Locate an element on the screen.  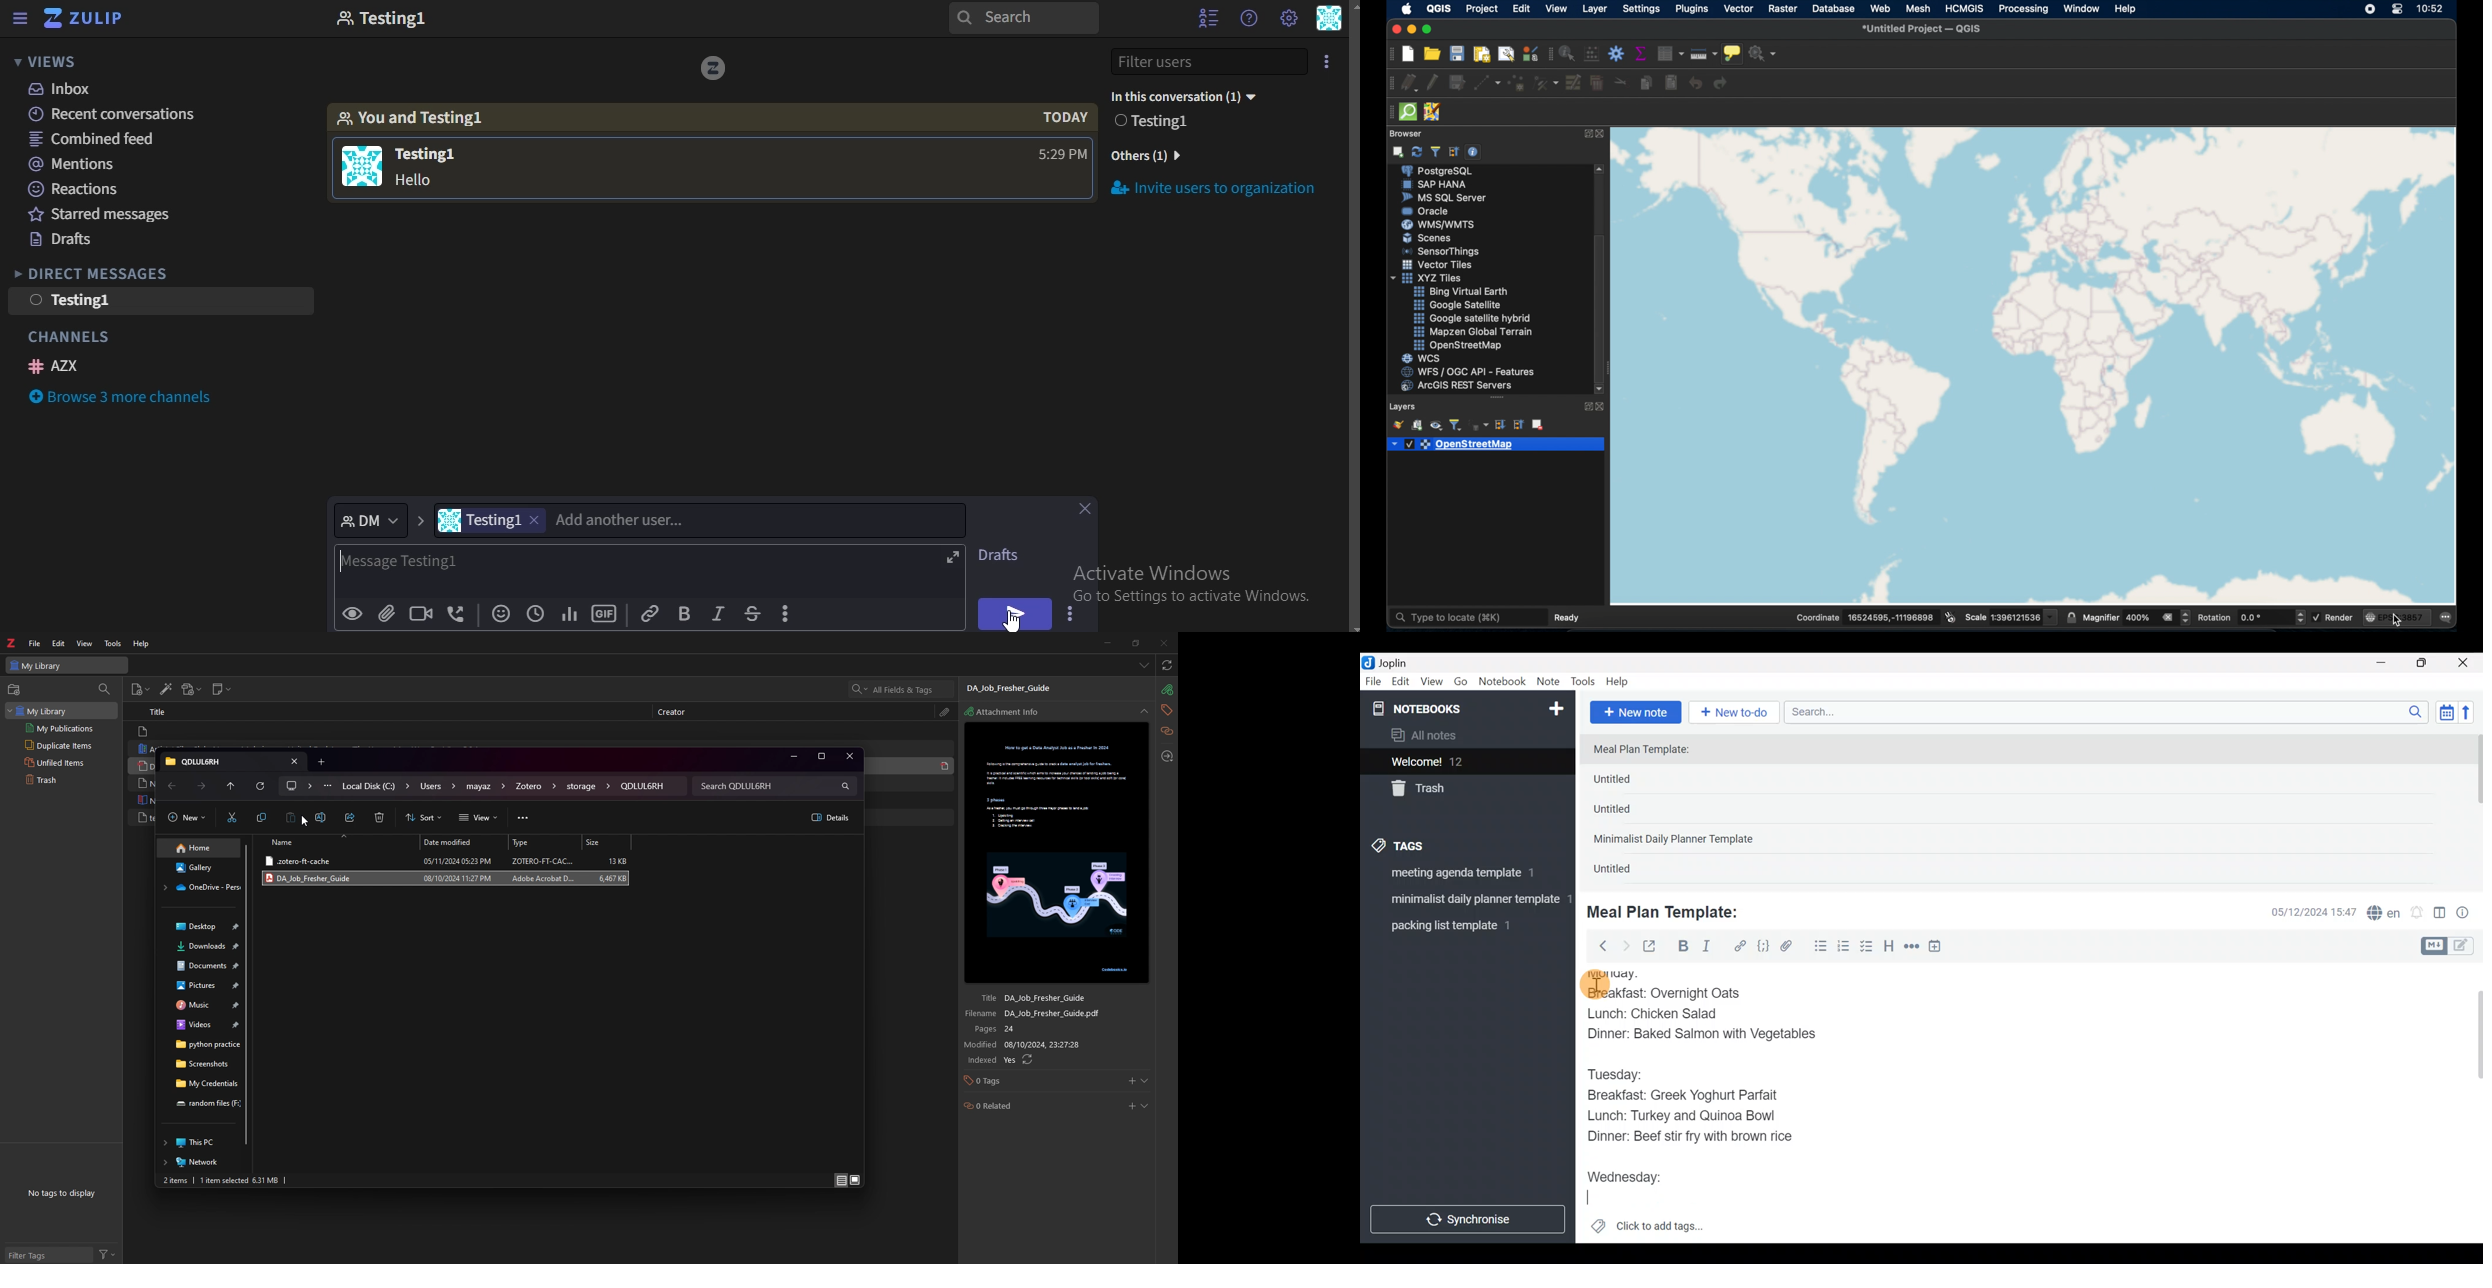
Meal Plan Template: is located at coordinates (1670, 911).